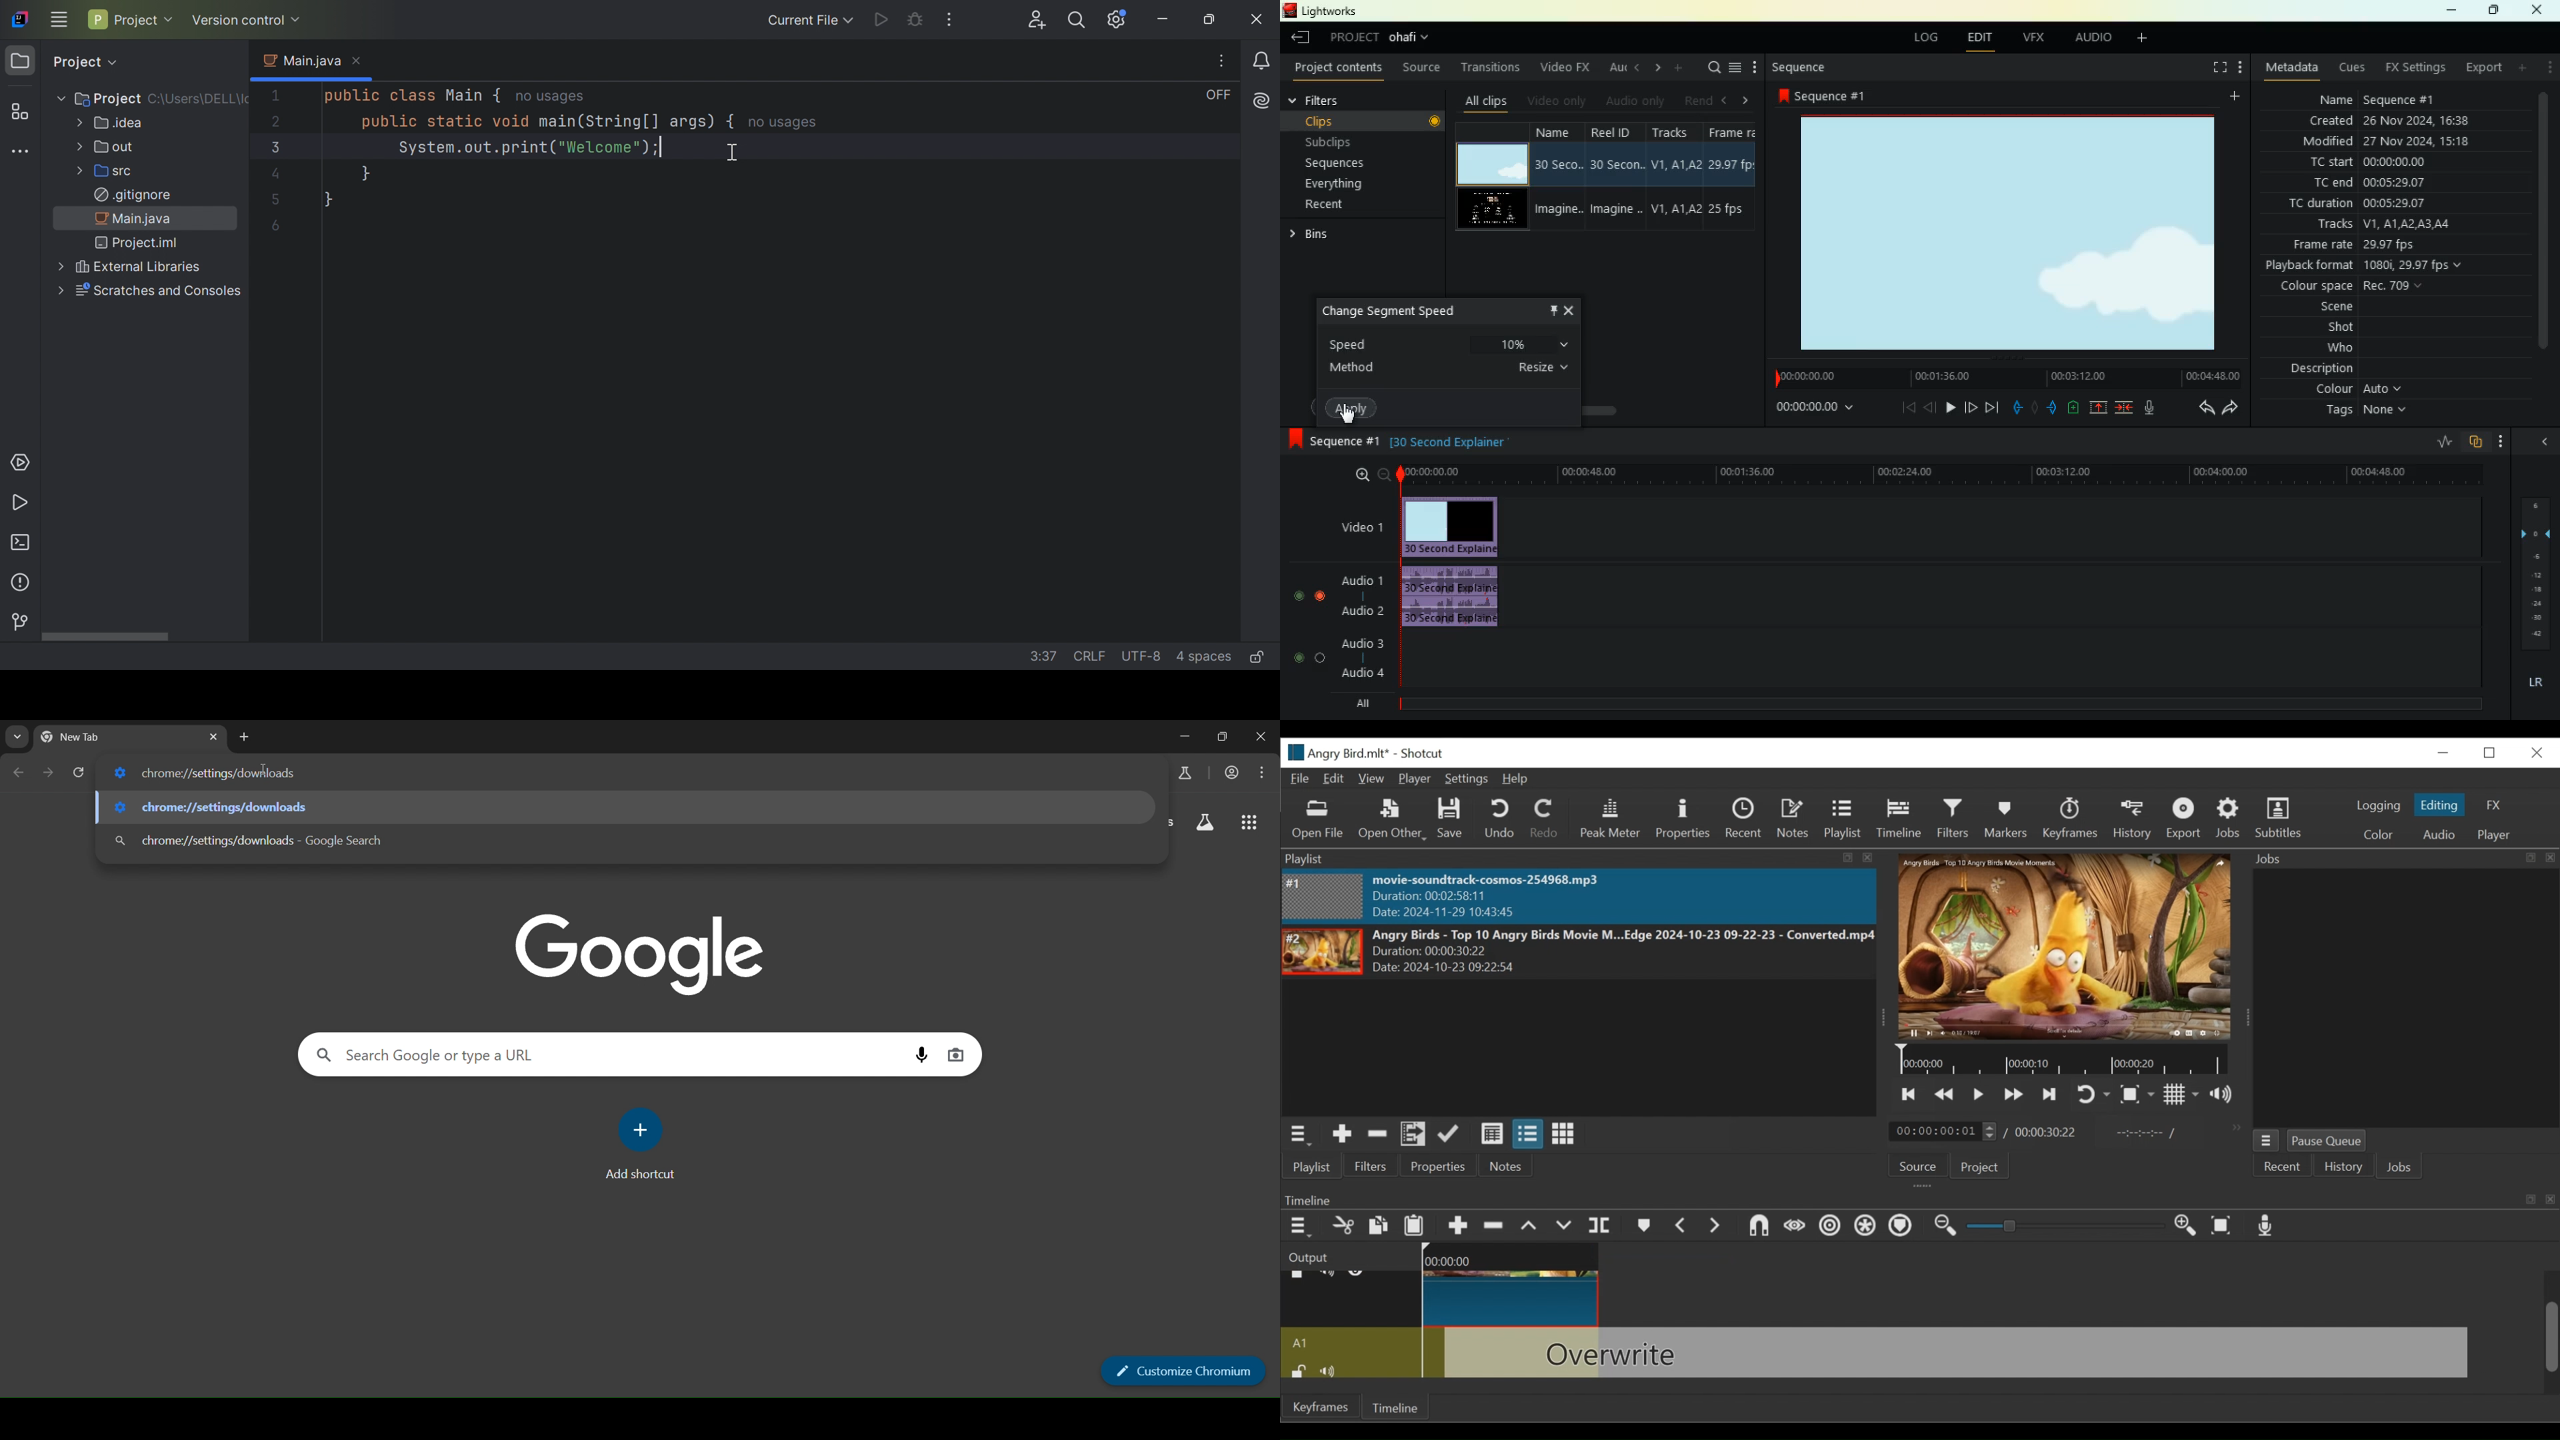 The width and height of the screenshot is (2576, 1456). I want to click on image search, so click(959, 1057).